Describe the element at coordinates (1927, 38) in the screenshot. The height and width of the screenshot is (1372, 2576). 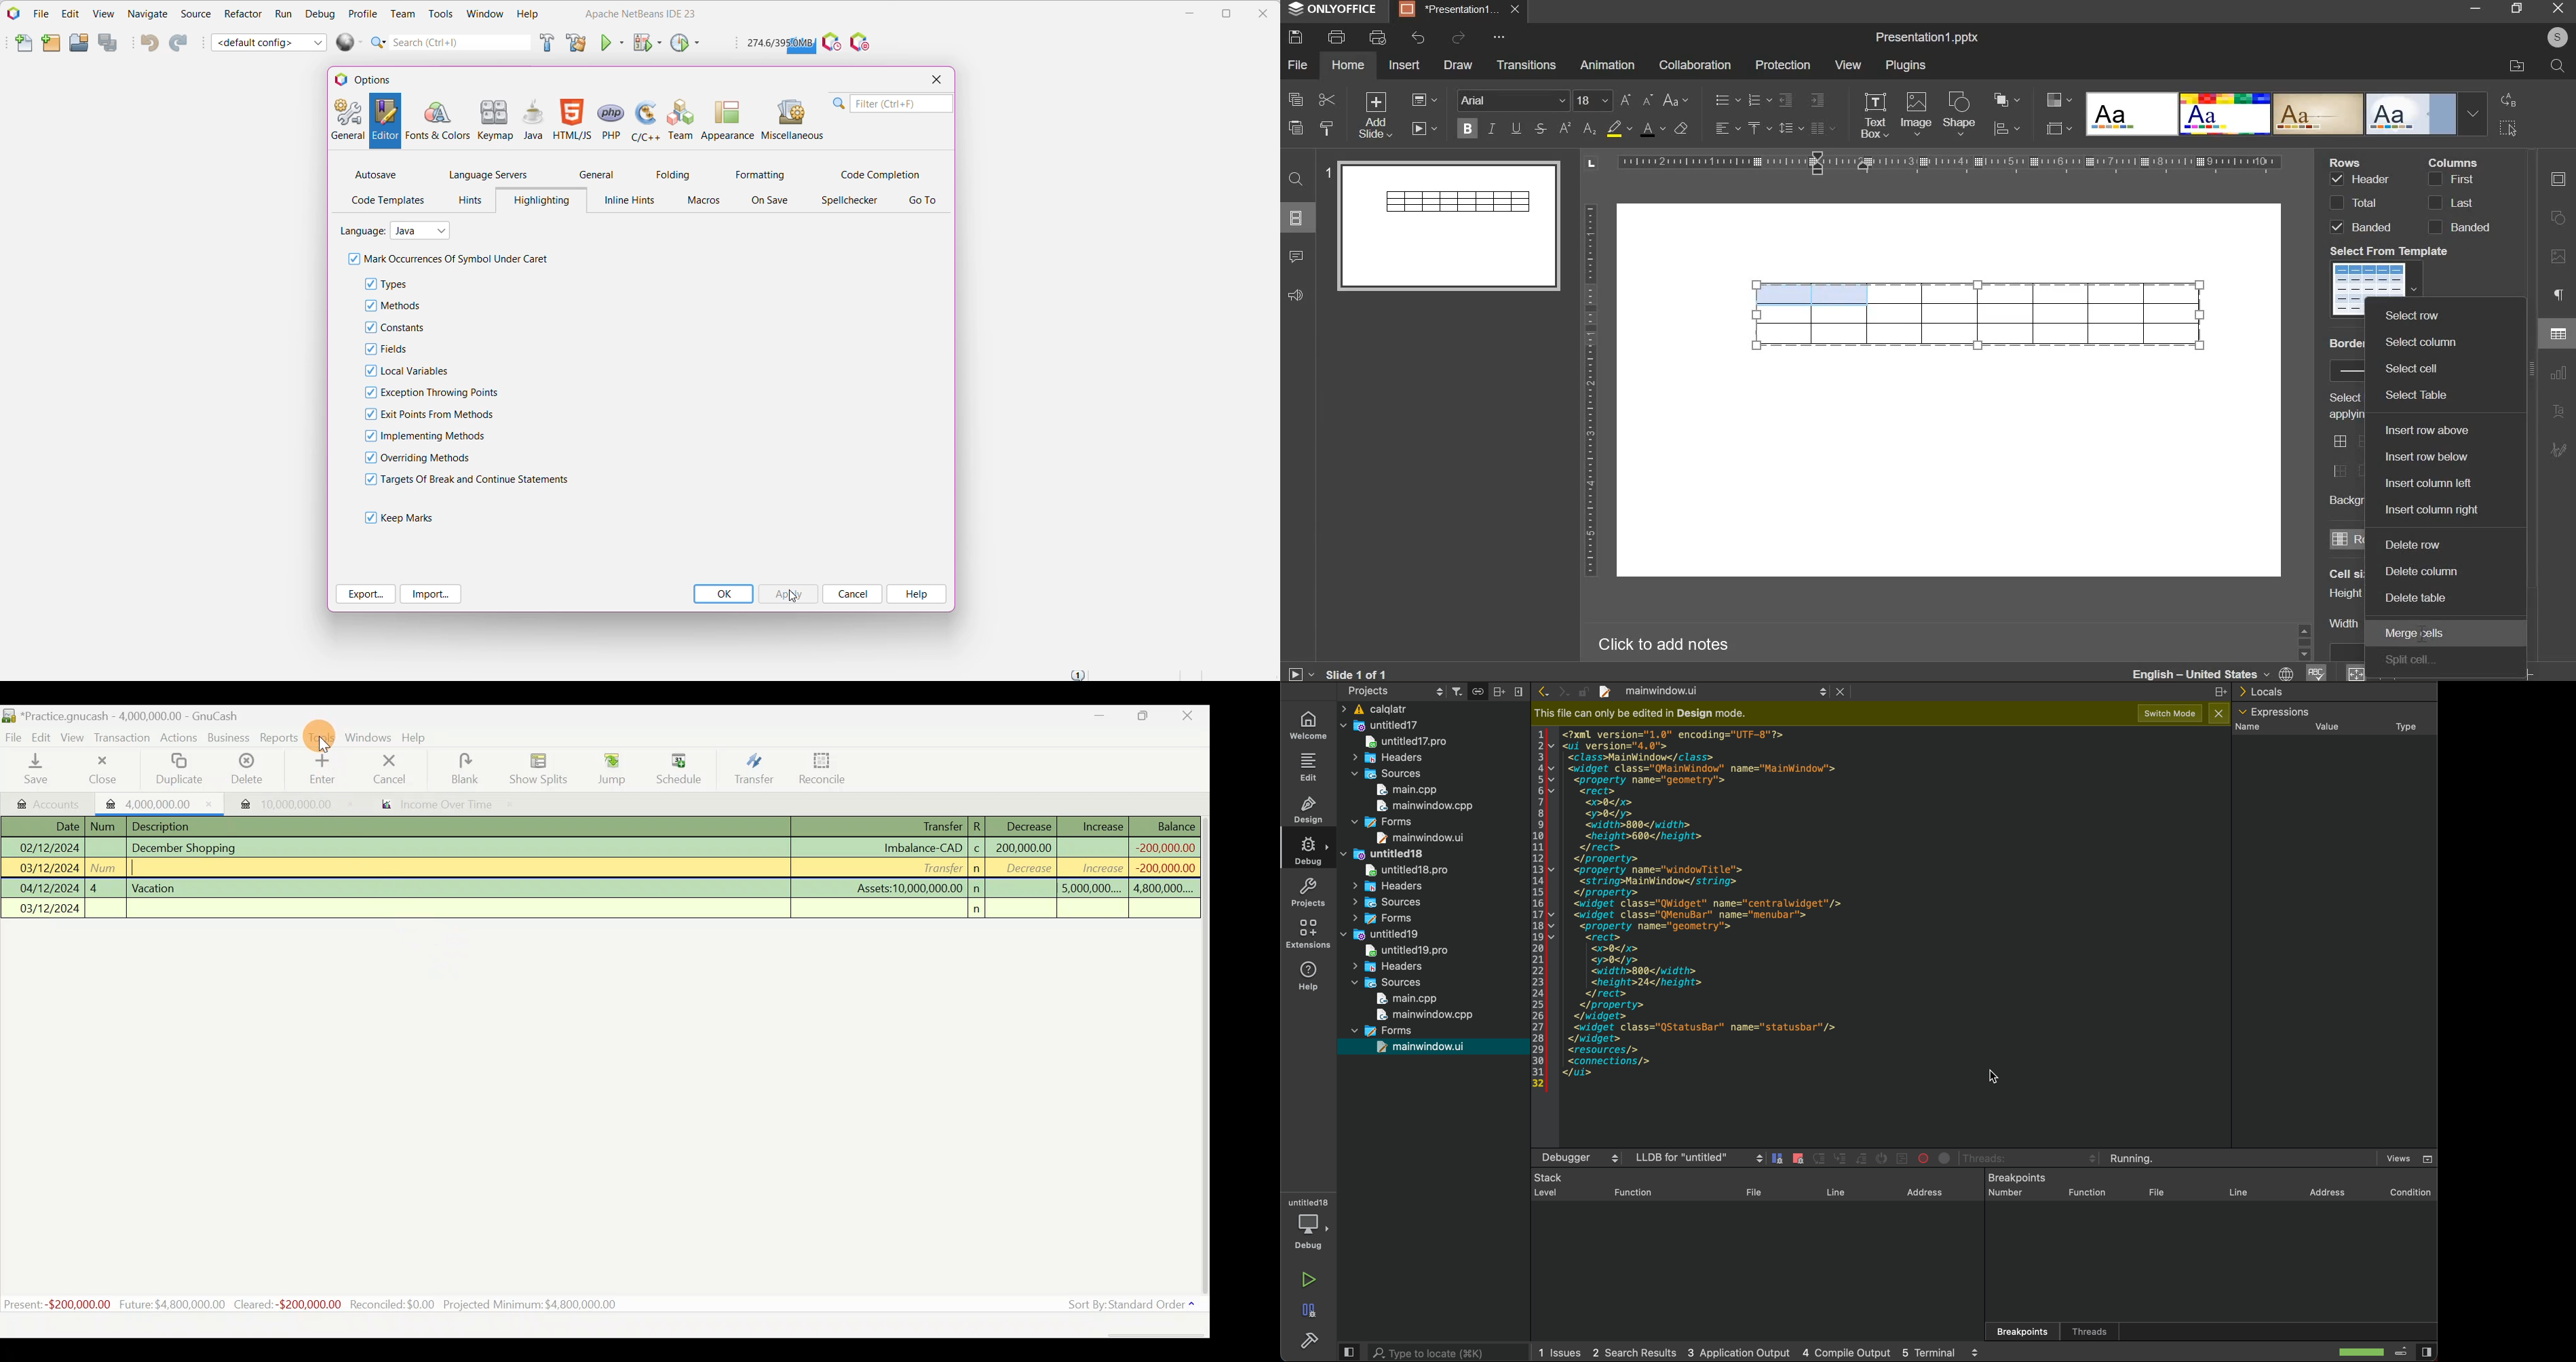
I see `Title` at that location.